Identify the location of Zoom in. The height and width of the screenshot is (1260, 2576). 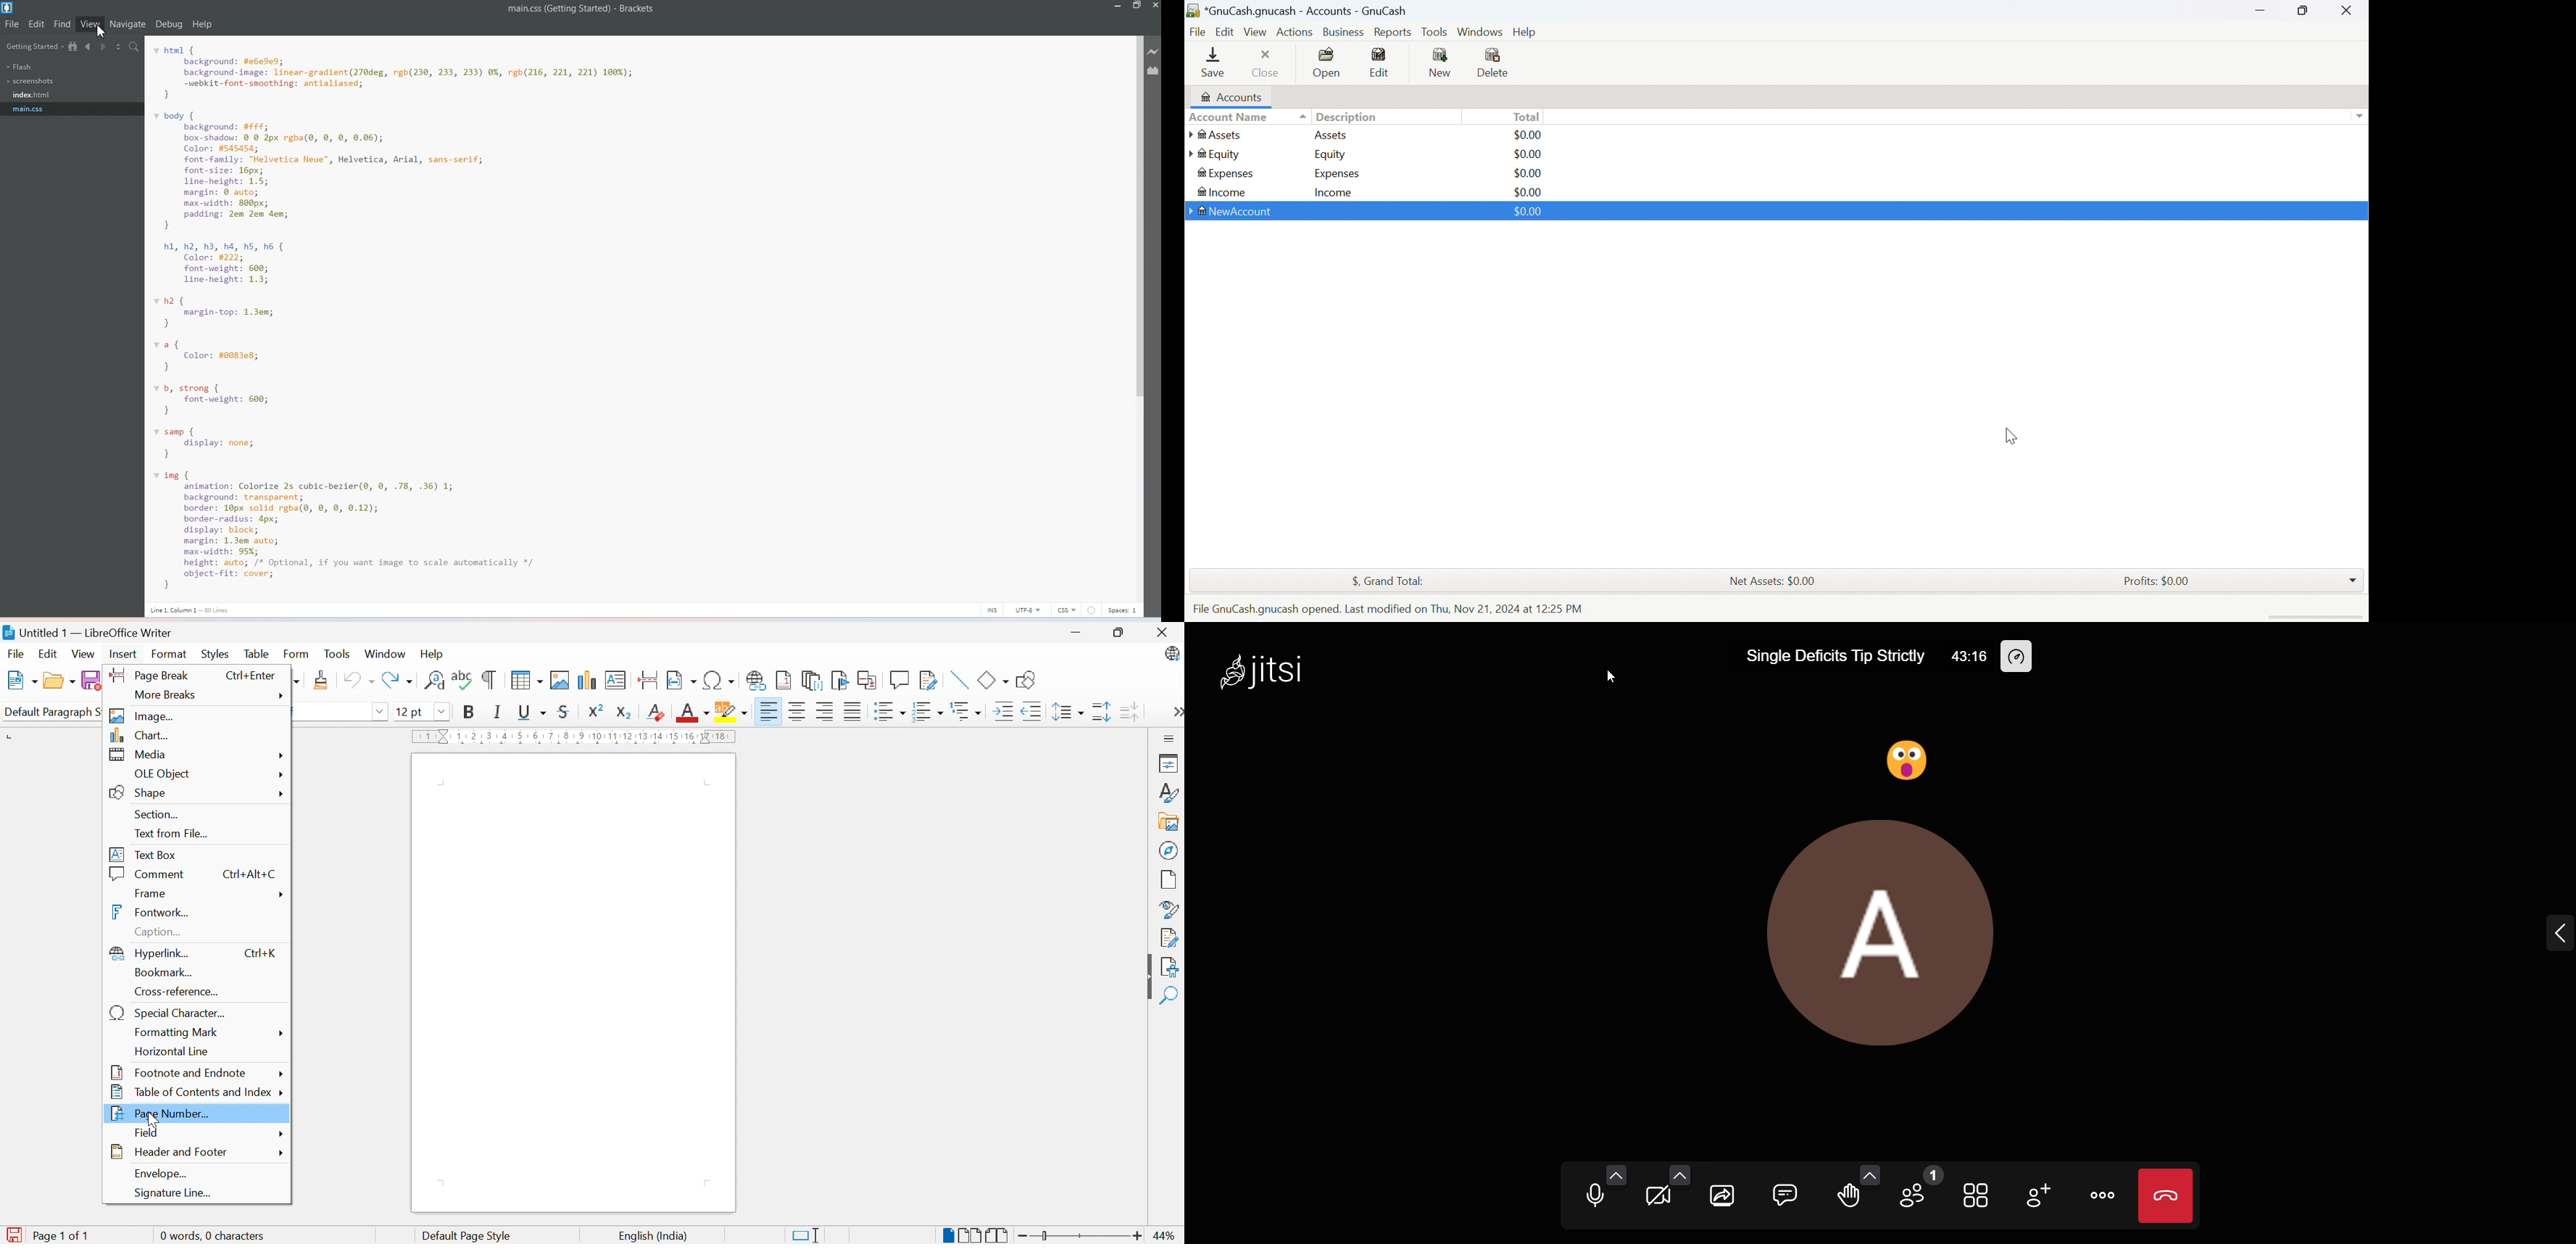
(1136, 1237).